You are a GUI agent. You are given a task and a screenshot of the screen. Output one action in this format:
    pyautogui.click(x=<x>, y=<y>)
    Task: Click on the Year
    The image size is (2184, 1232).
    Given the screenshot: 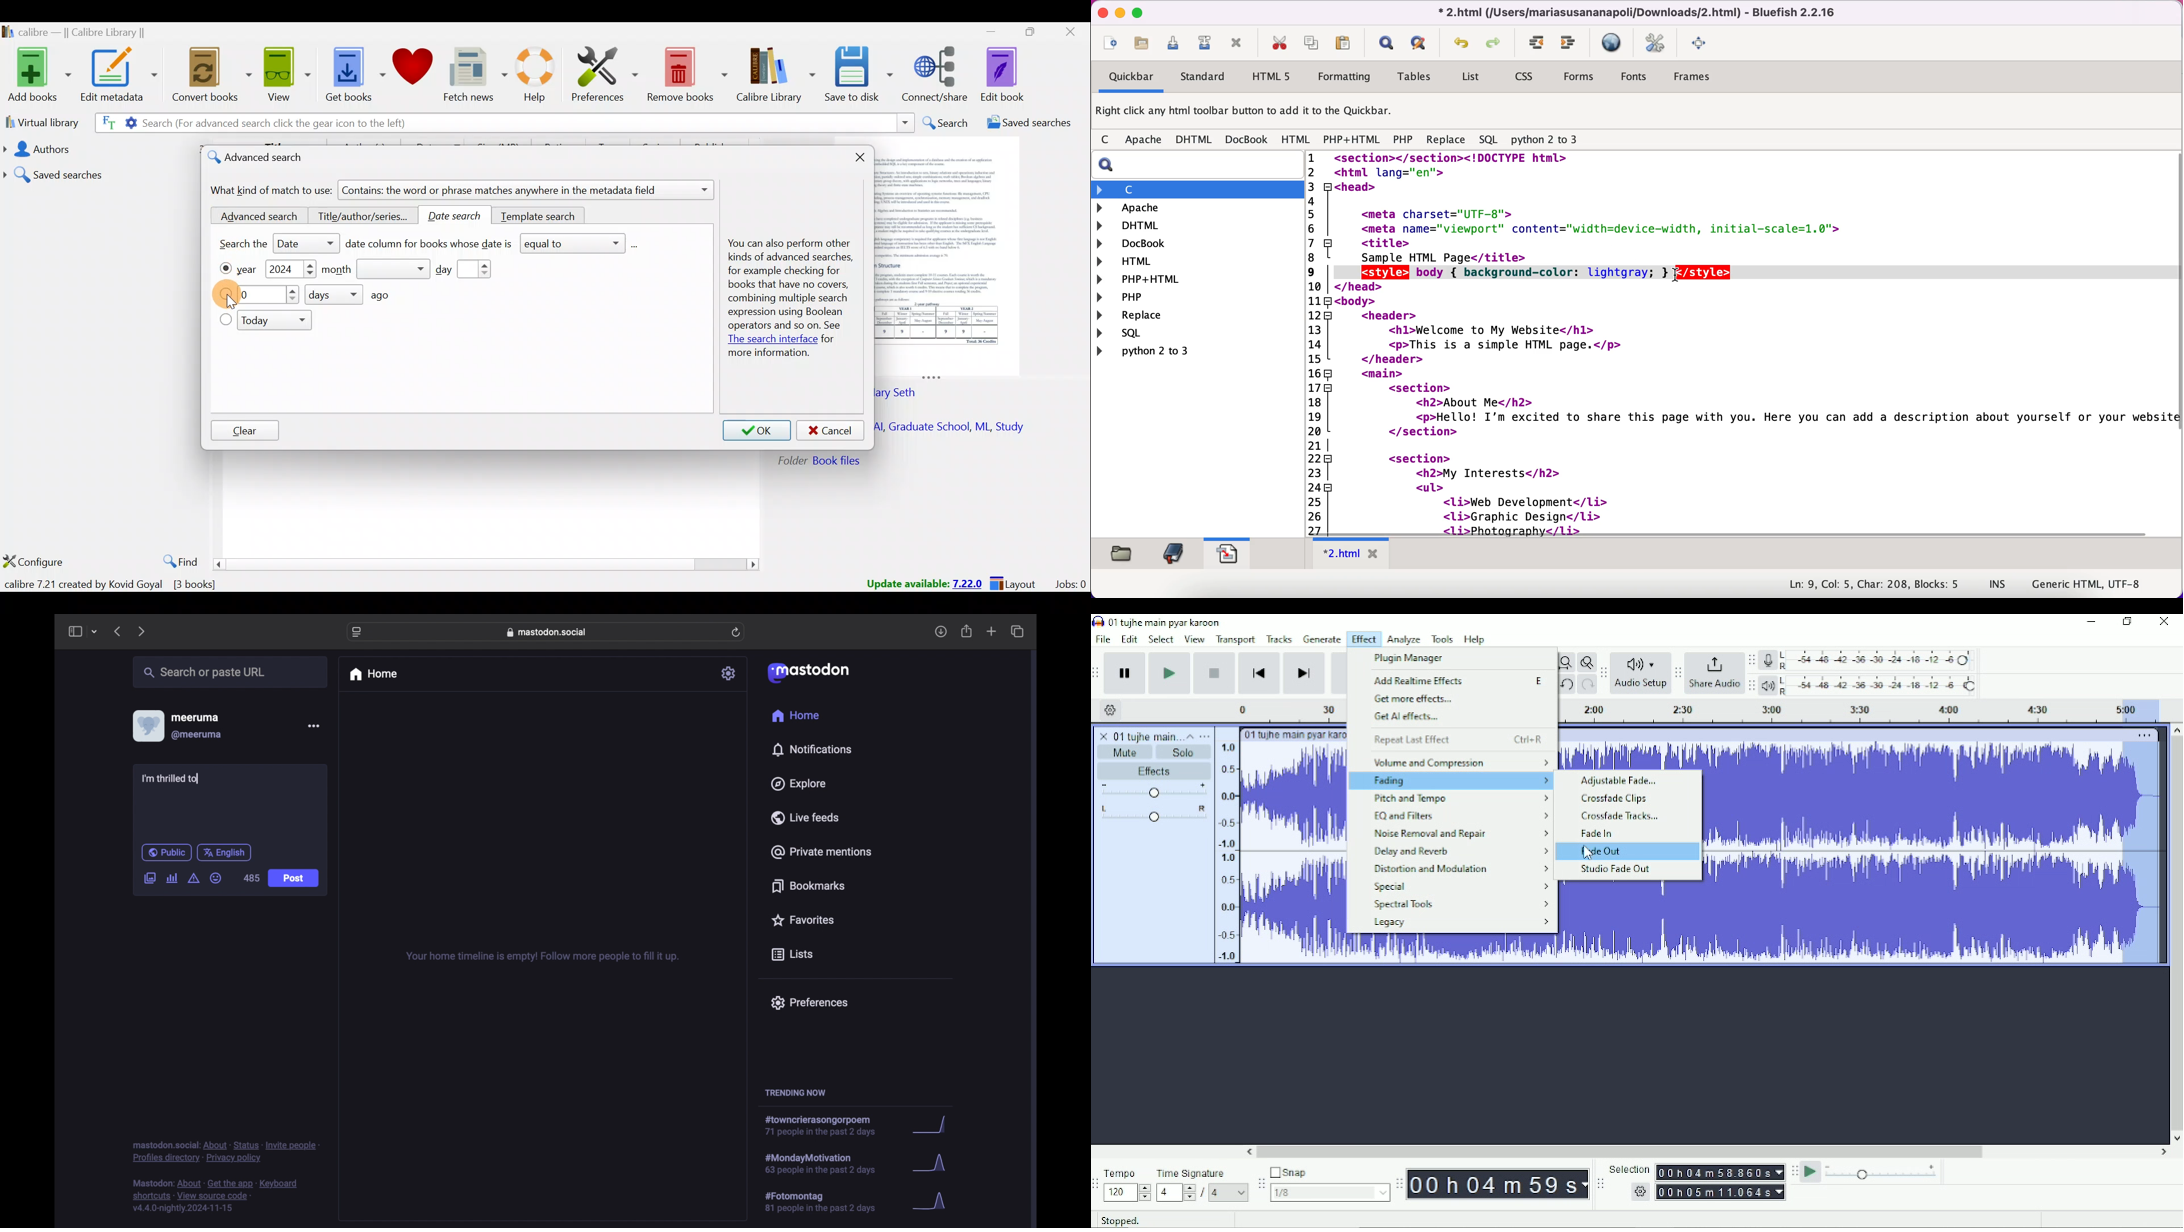 What is the action you would take?
    pyautogui.click(x=251, y=269)
    